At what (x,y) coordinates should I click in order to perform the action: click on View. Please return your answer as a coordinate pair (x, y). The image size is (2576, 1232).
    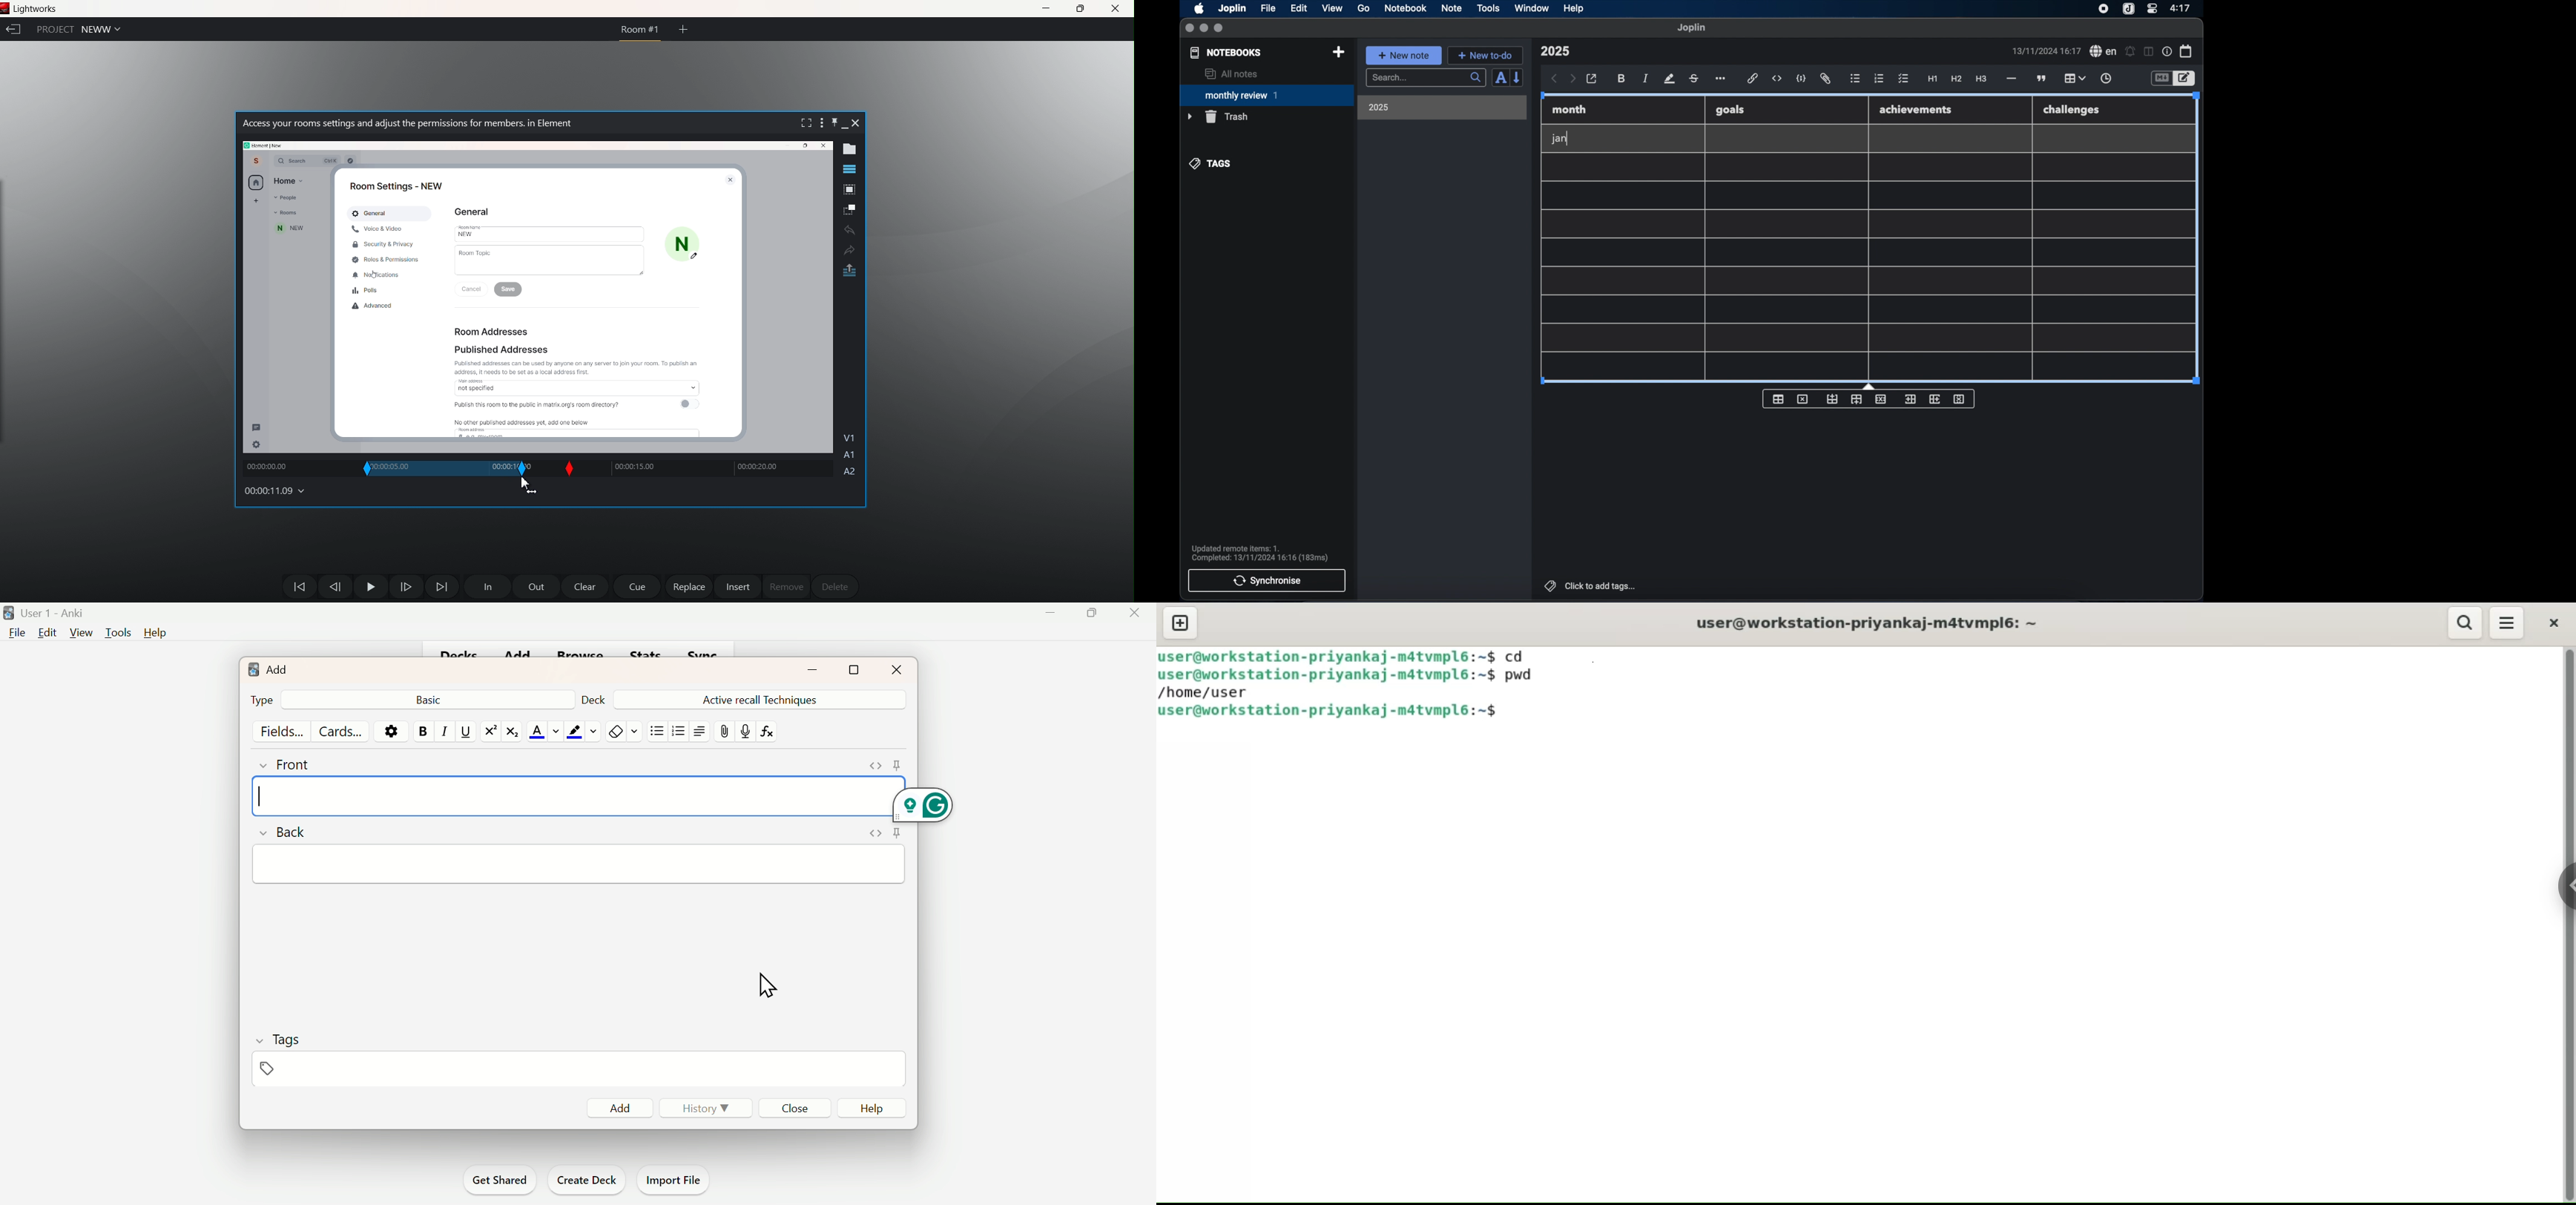
    Looking at the image, I should click on (78, 633).